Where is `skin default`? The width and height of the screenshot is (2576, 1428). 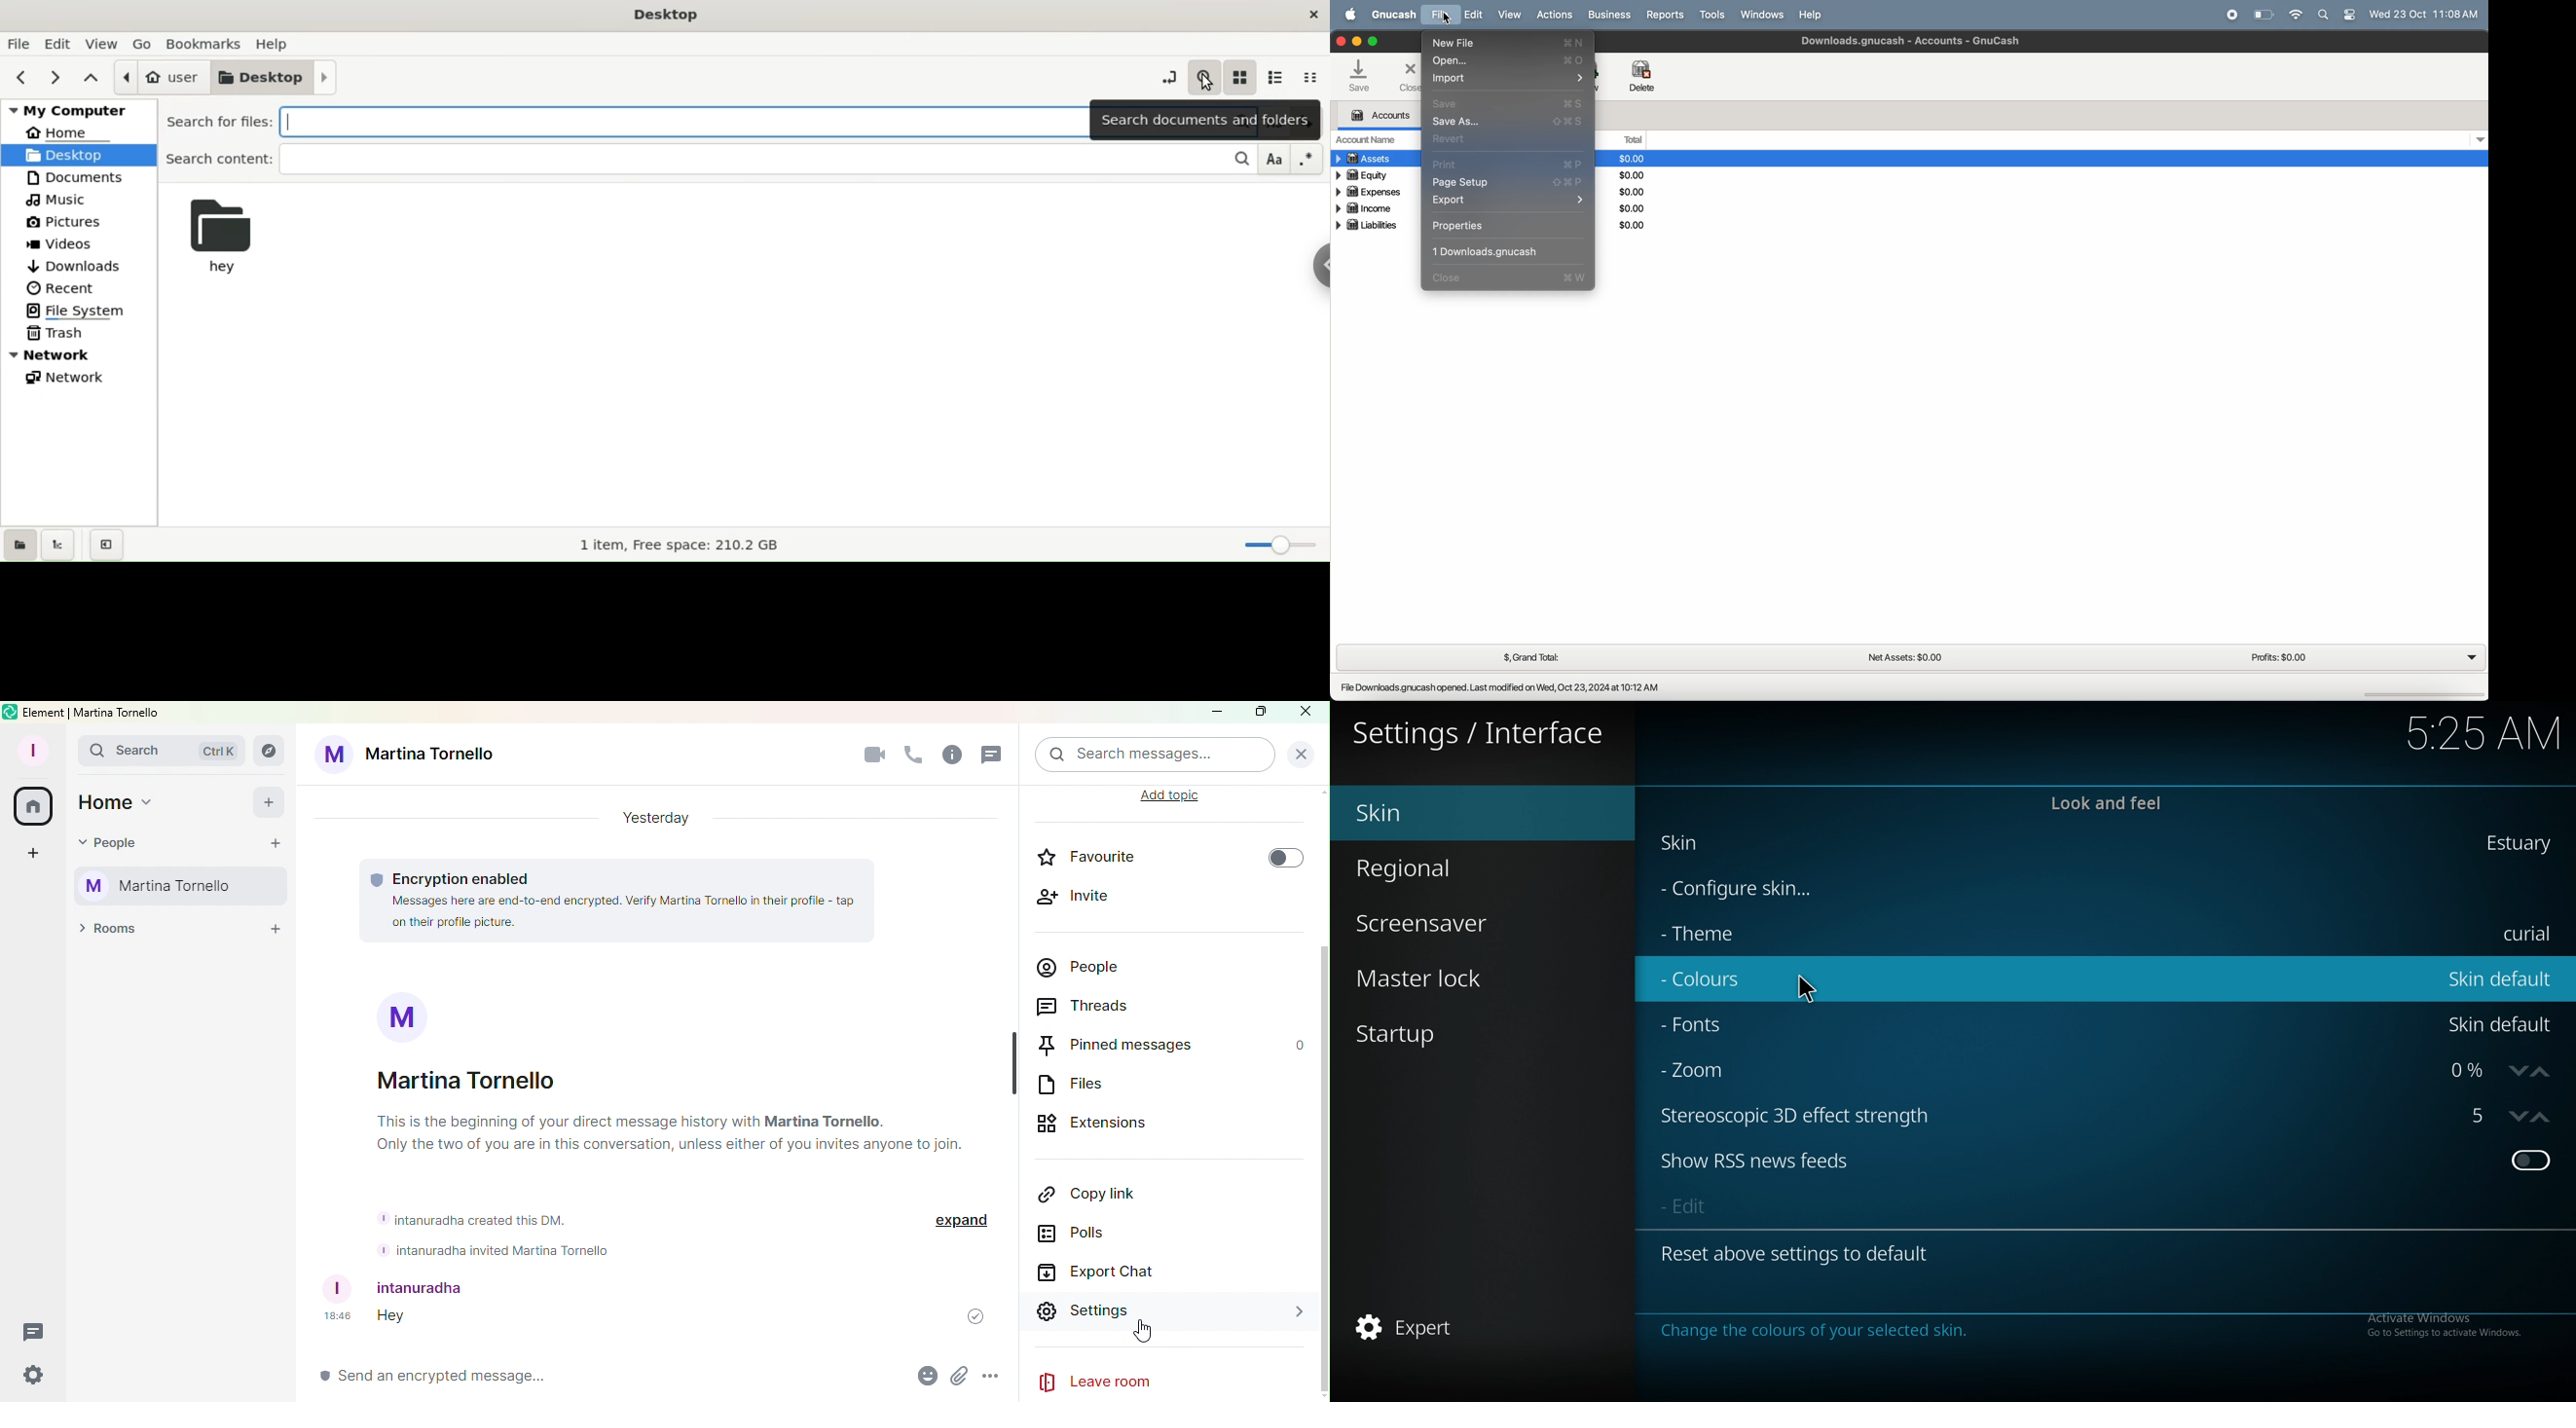
skin default is located at coordinates (2497, 979).